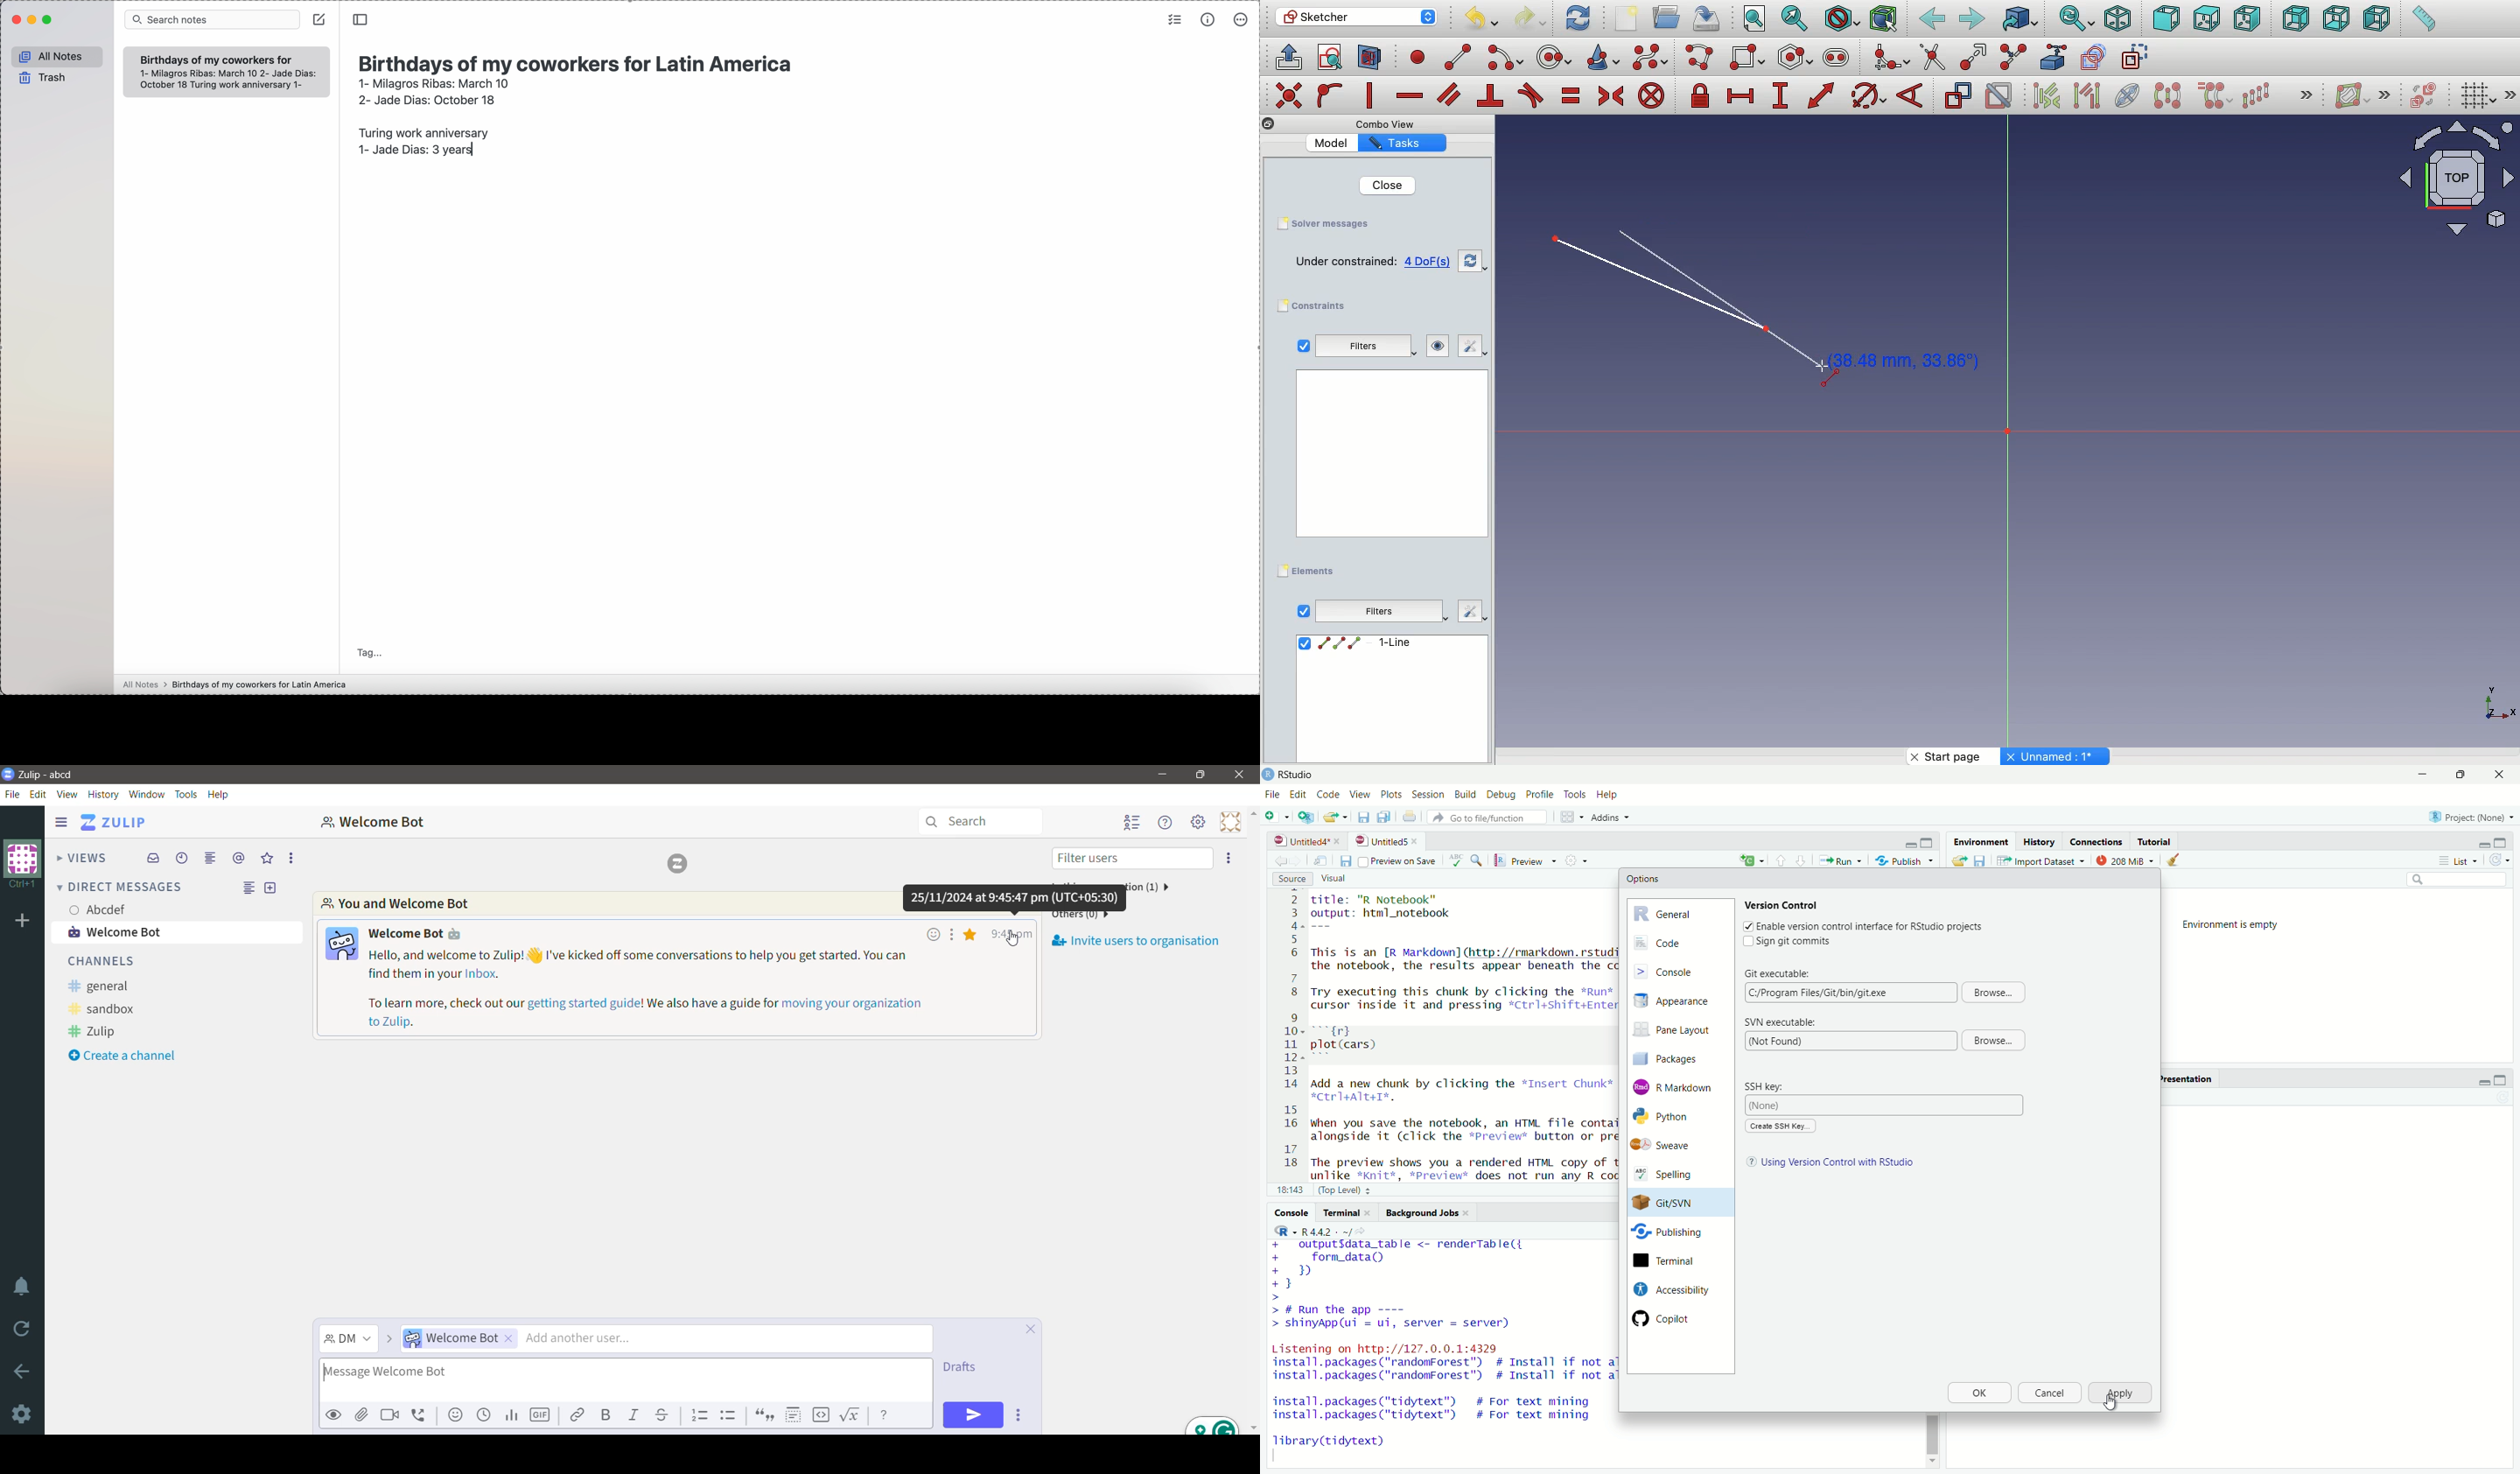 This screenshot has height=1484, width=2520. I want to click on Constrain angle, so click(1912, 95).